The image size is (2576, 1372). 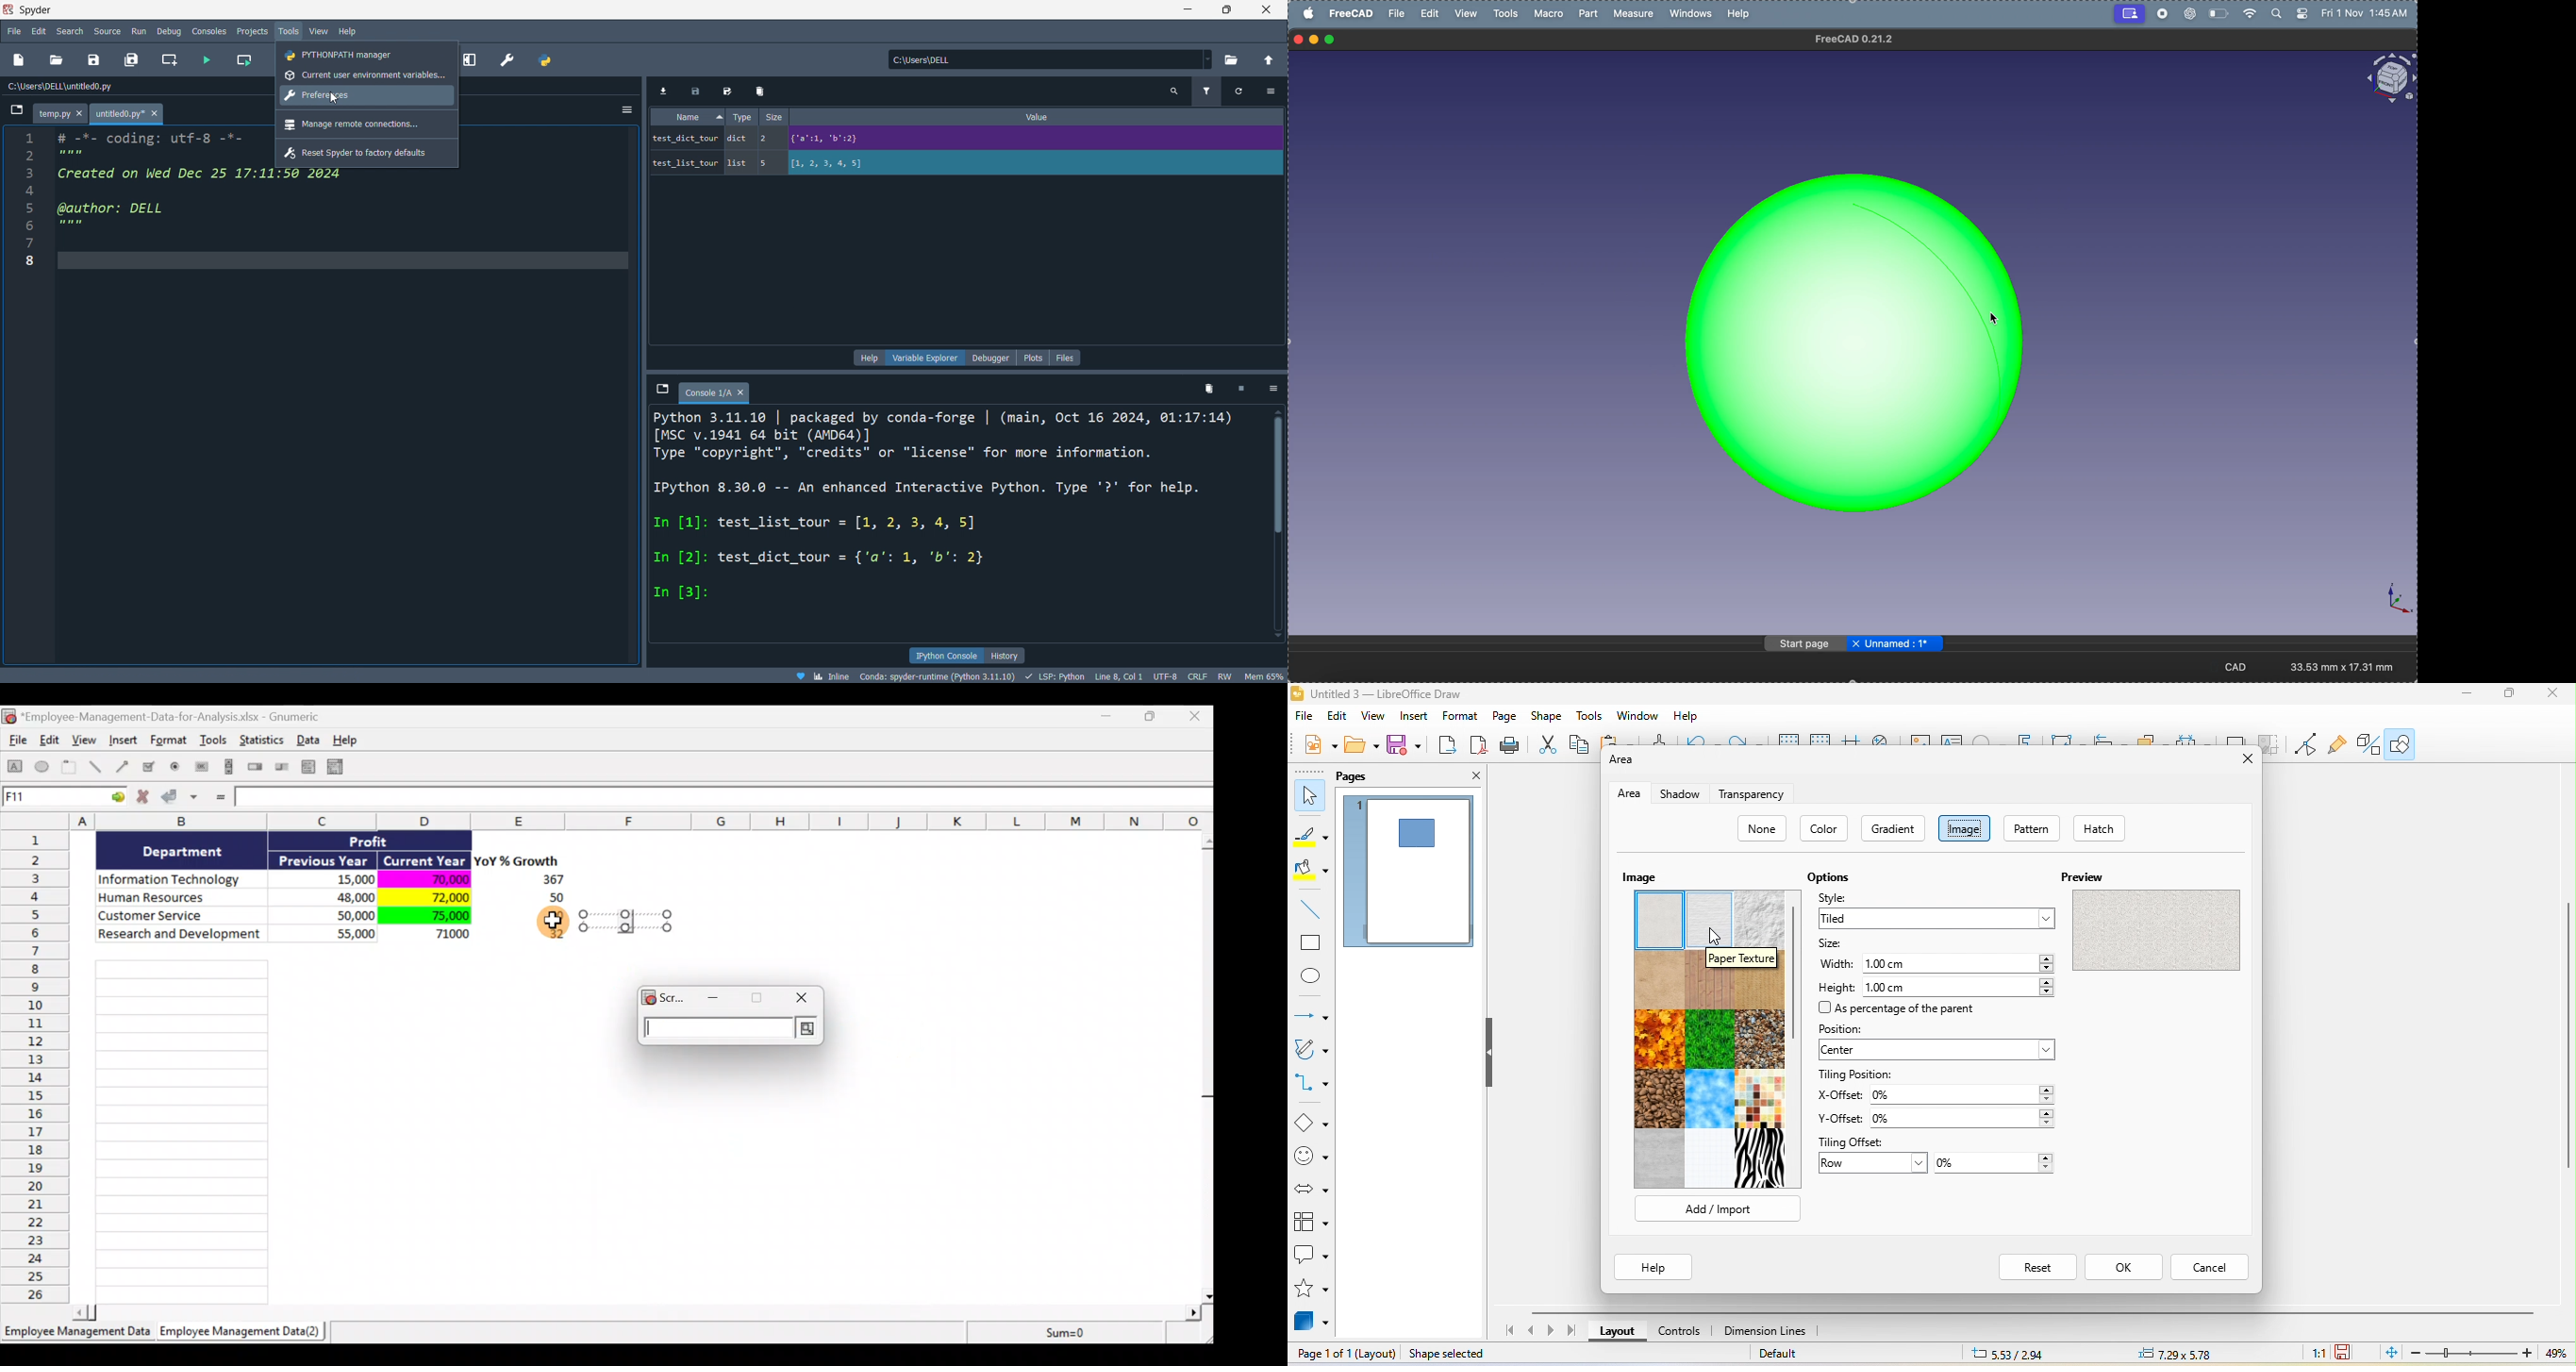 What do you see at coordinates (176, 768) in the screenshot?
I see `Create a radio button` at bounding box center [176, 768].